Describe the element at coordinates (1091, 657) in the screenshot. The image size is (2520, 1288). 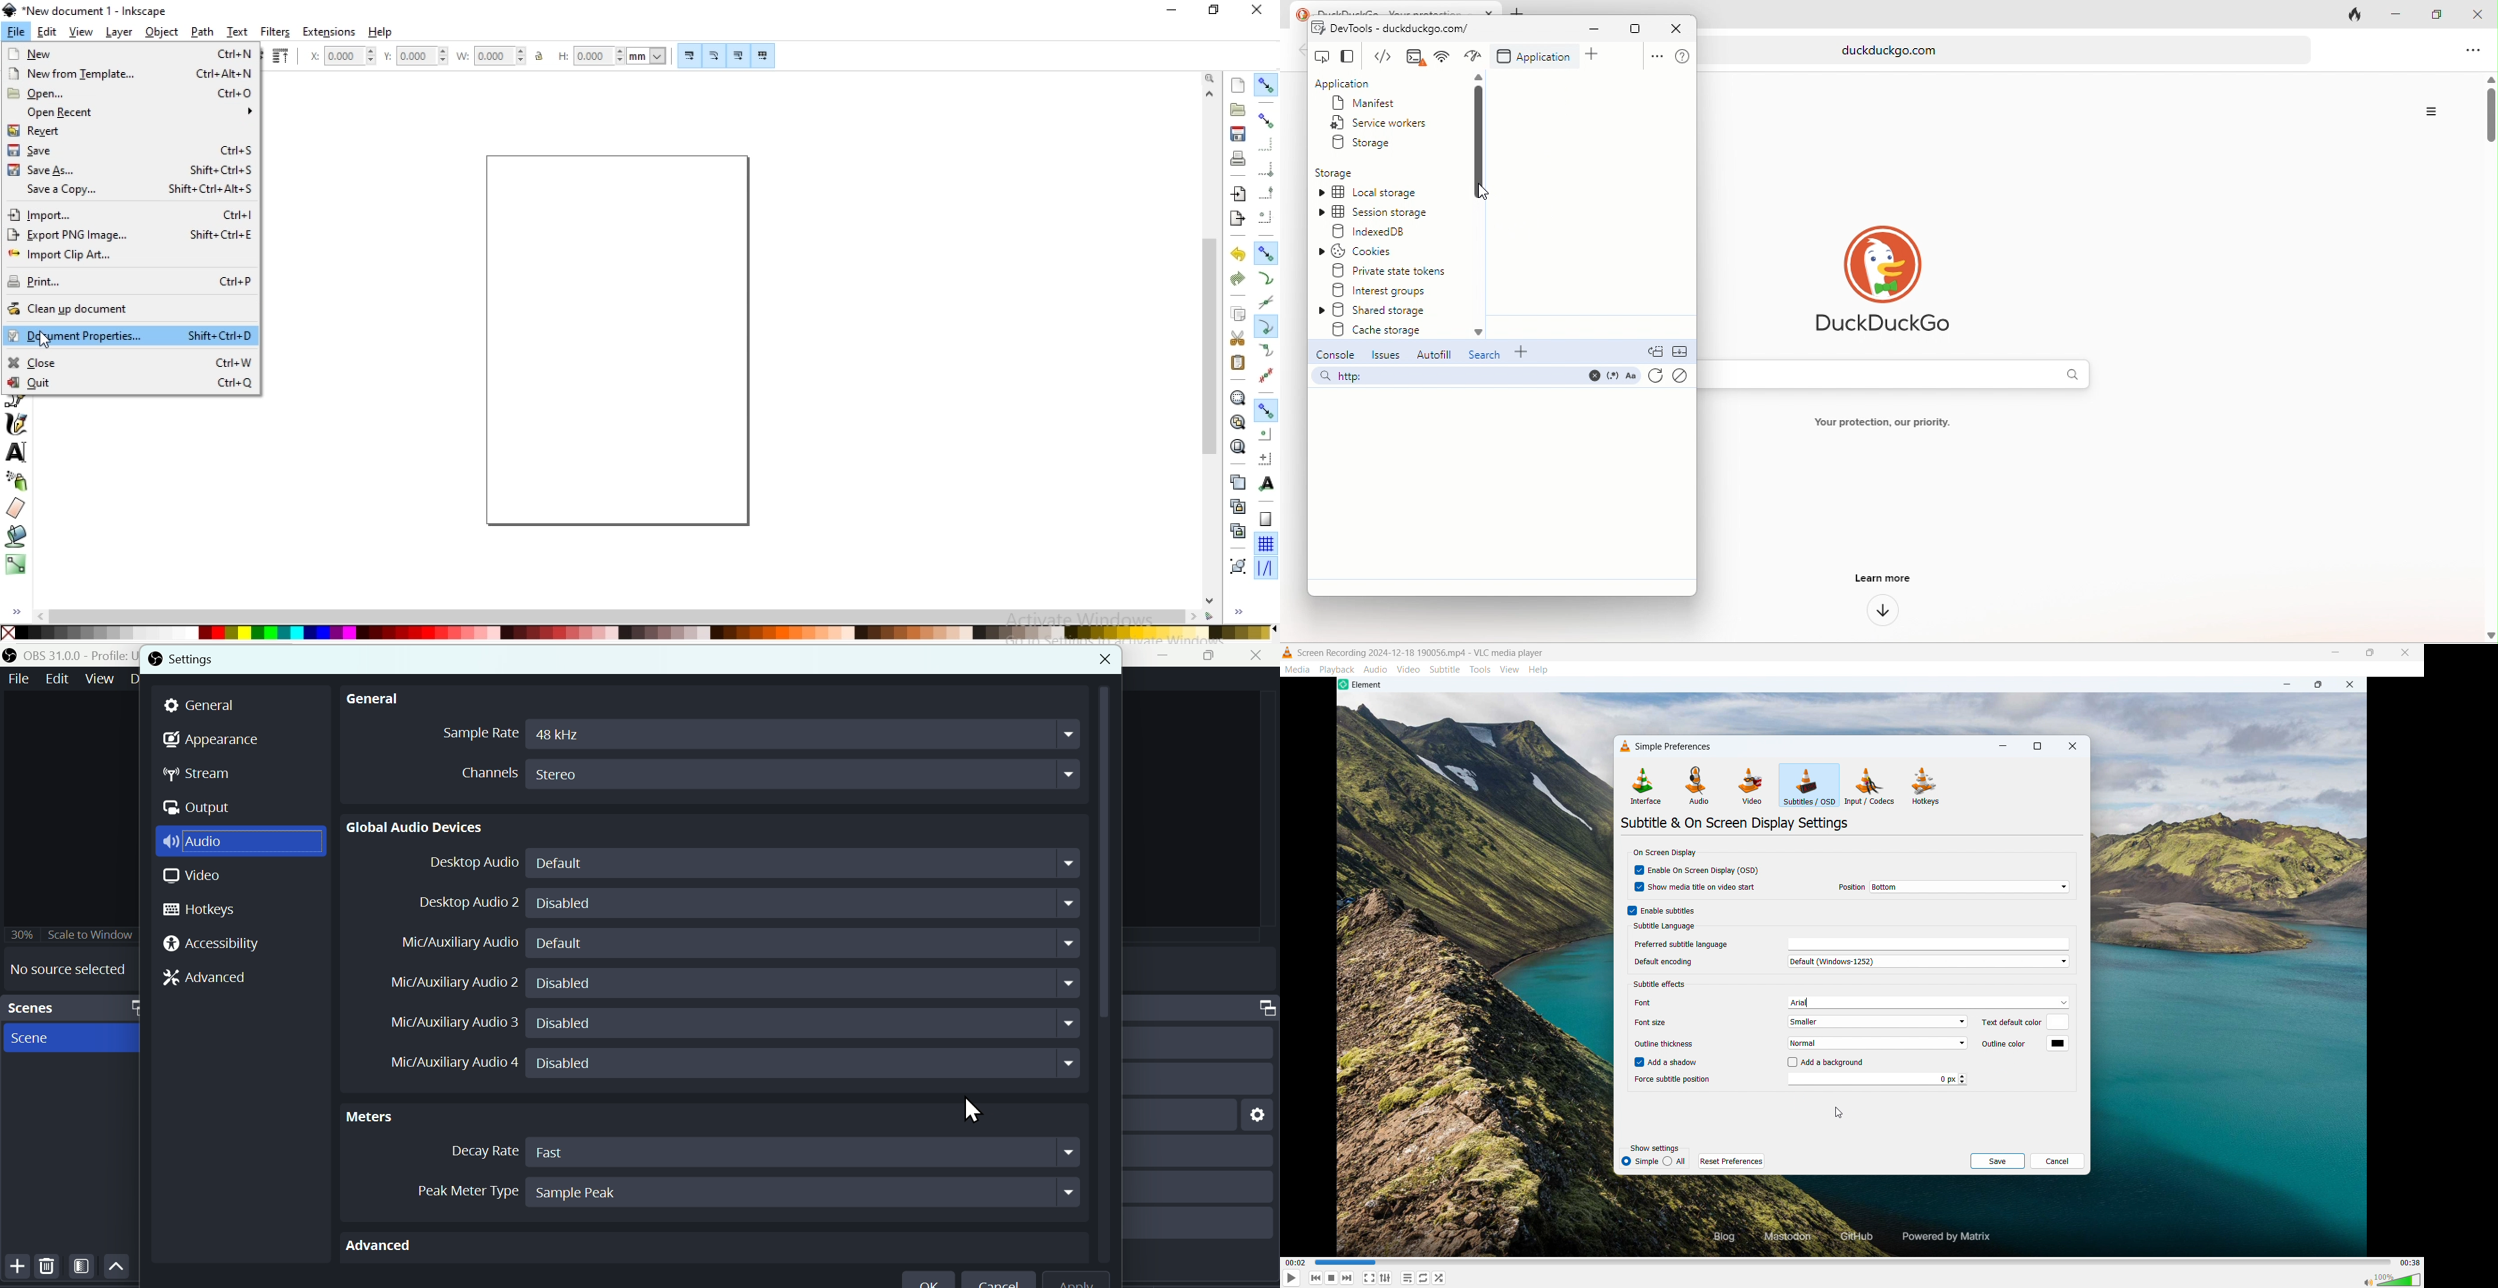
I see `close` at that location.